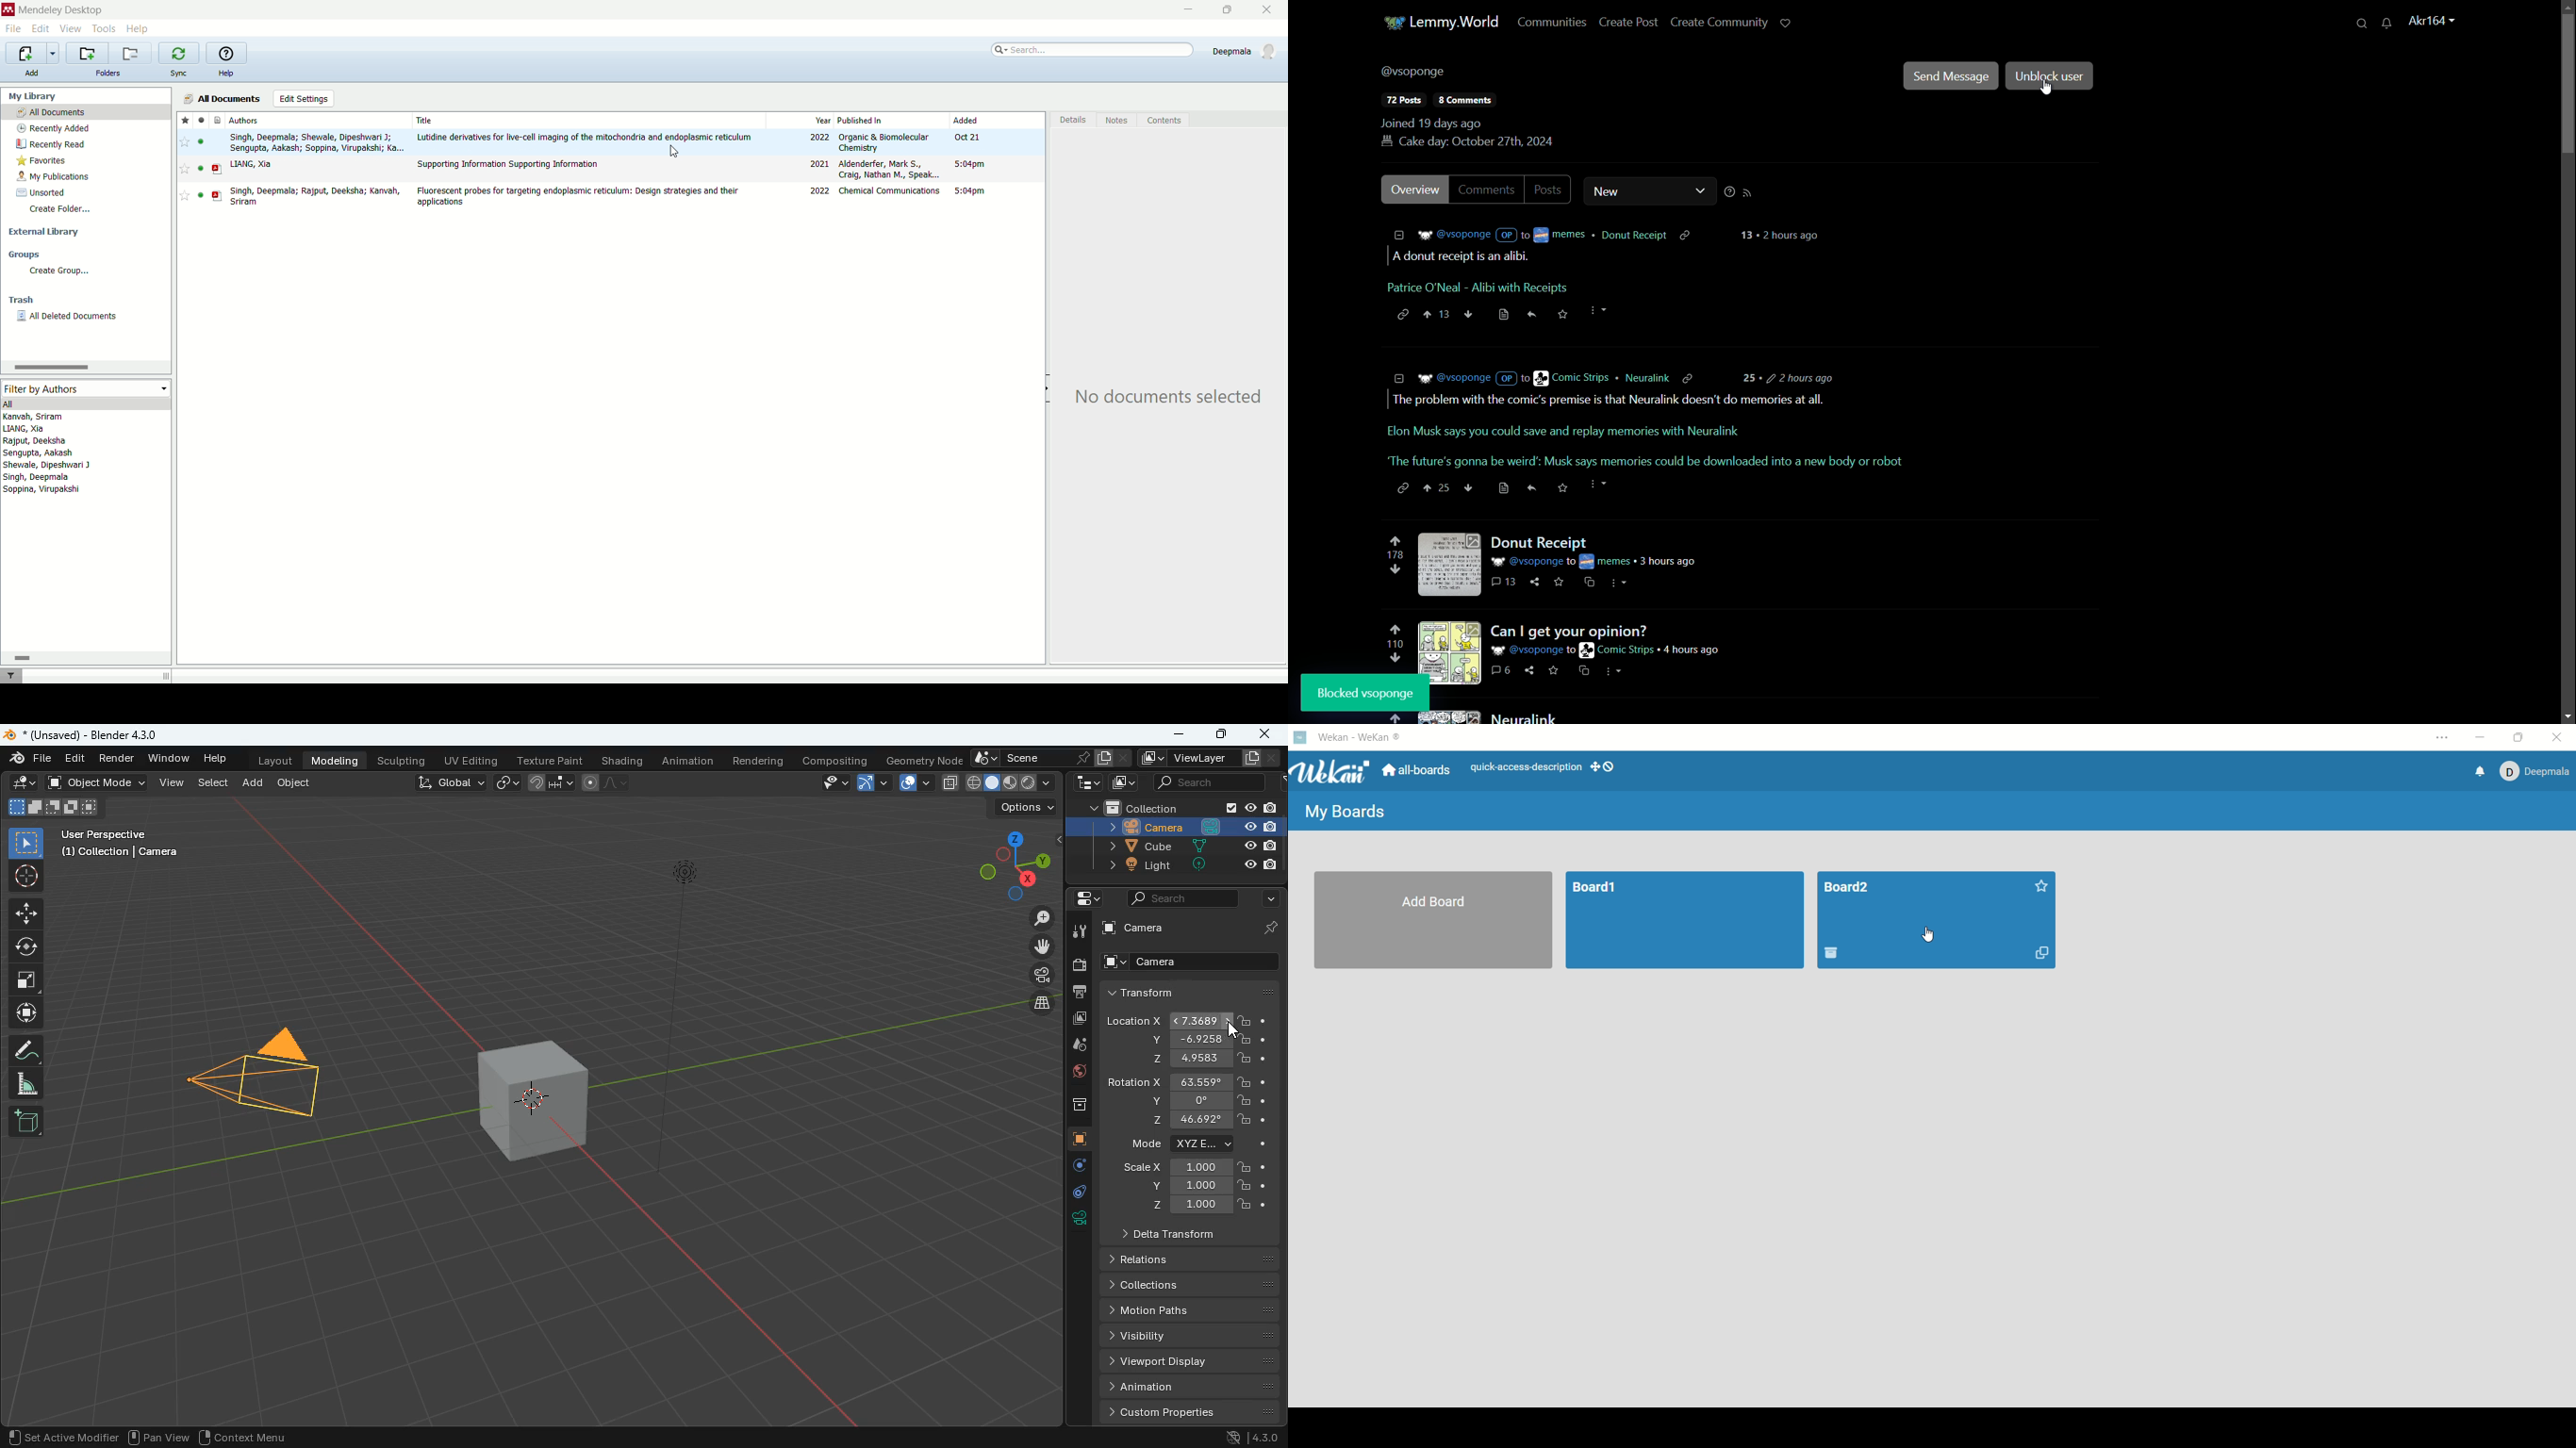  Describe the element at coordinates (1605, 639) in the screenshot. I see `post-2` at that location.